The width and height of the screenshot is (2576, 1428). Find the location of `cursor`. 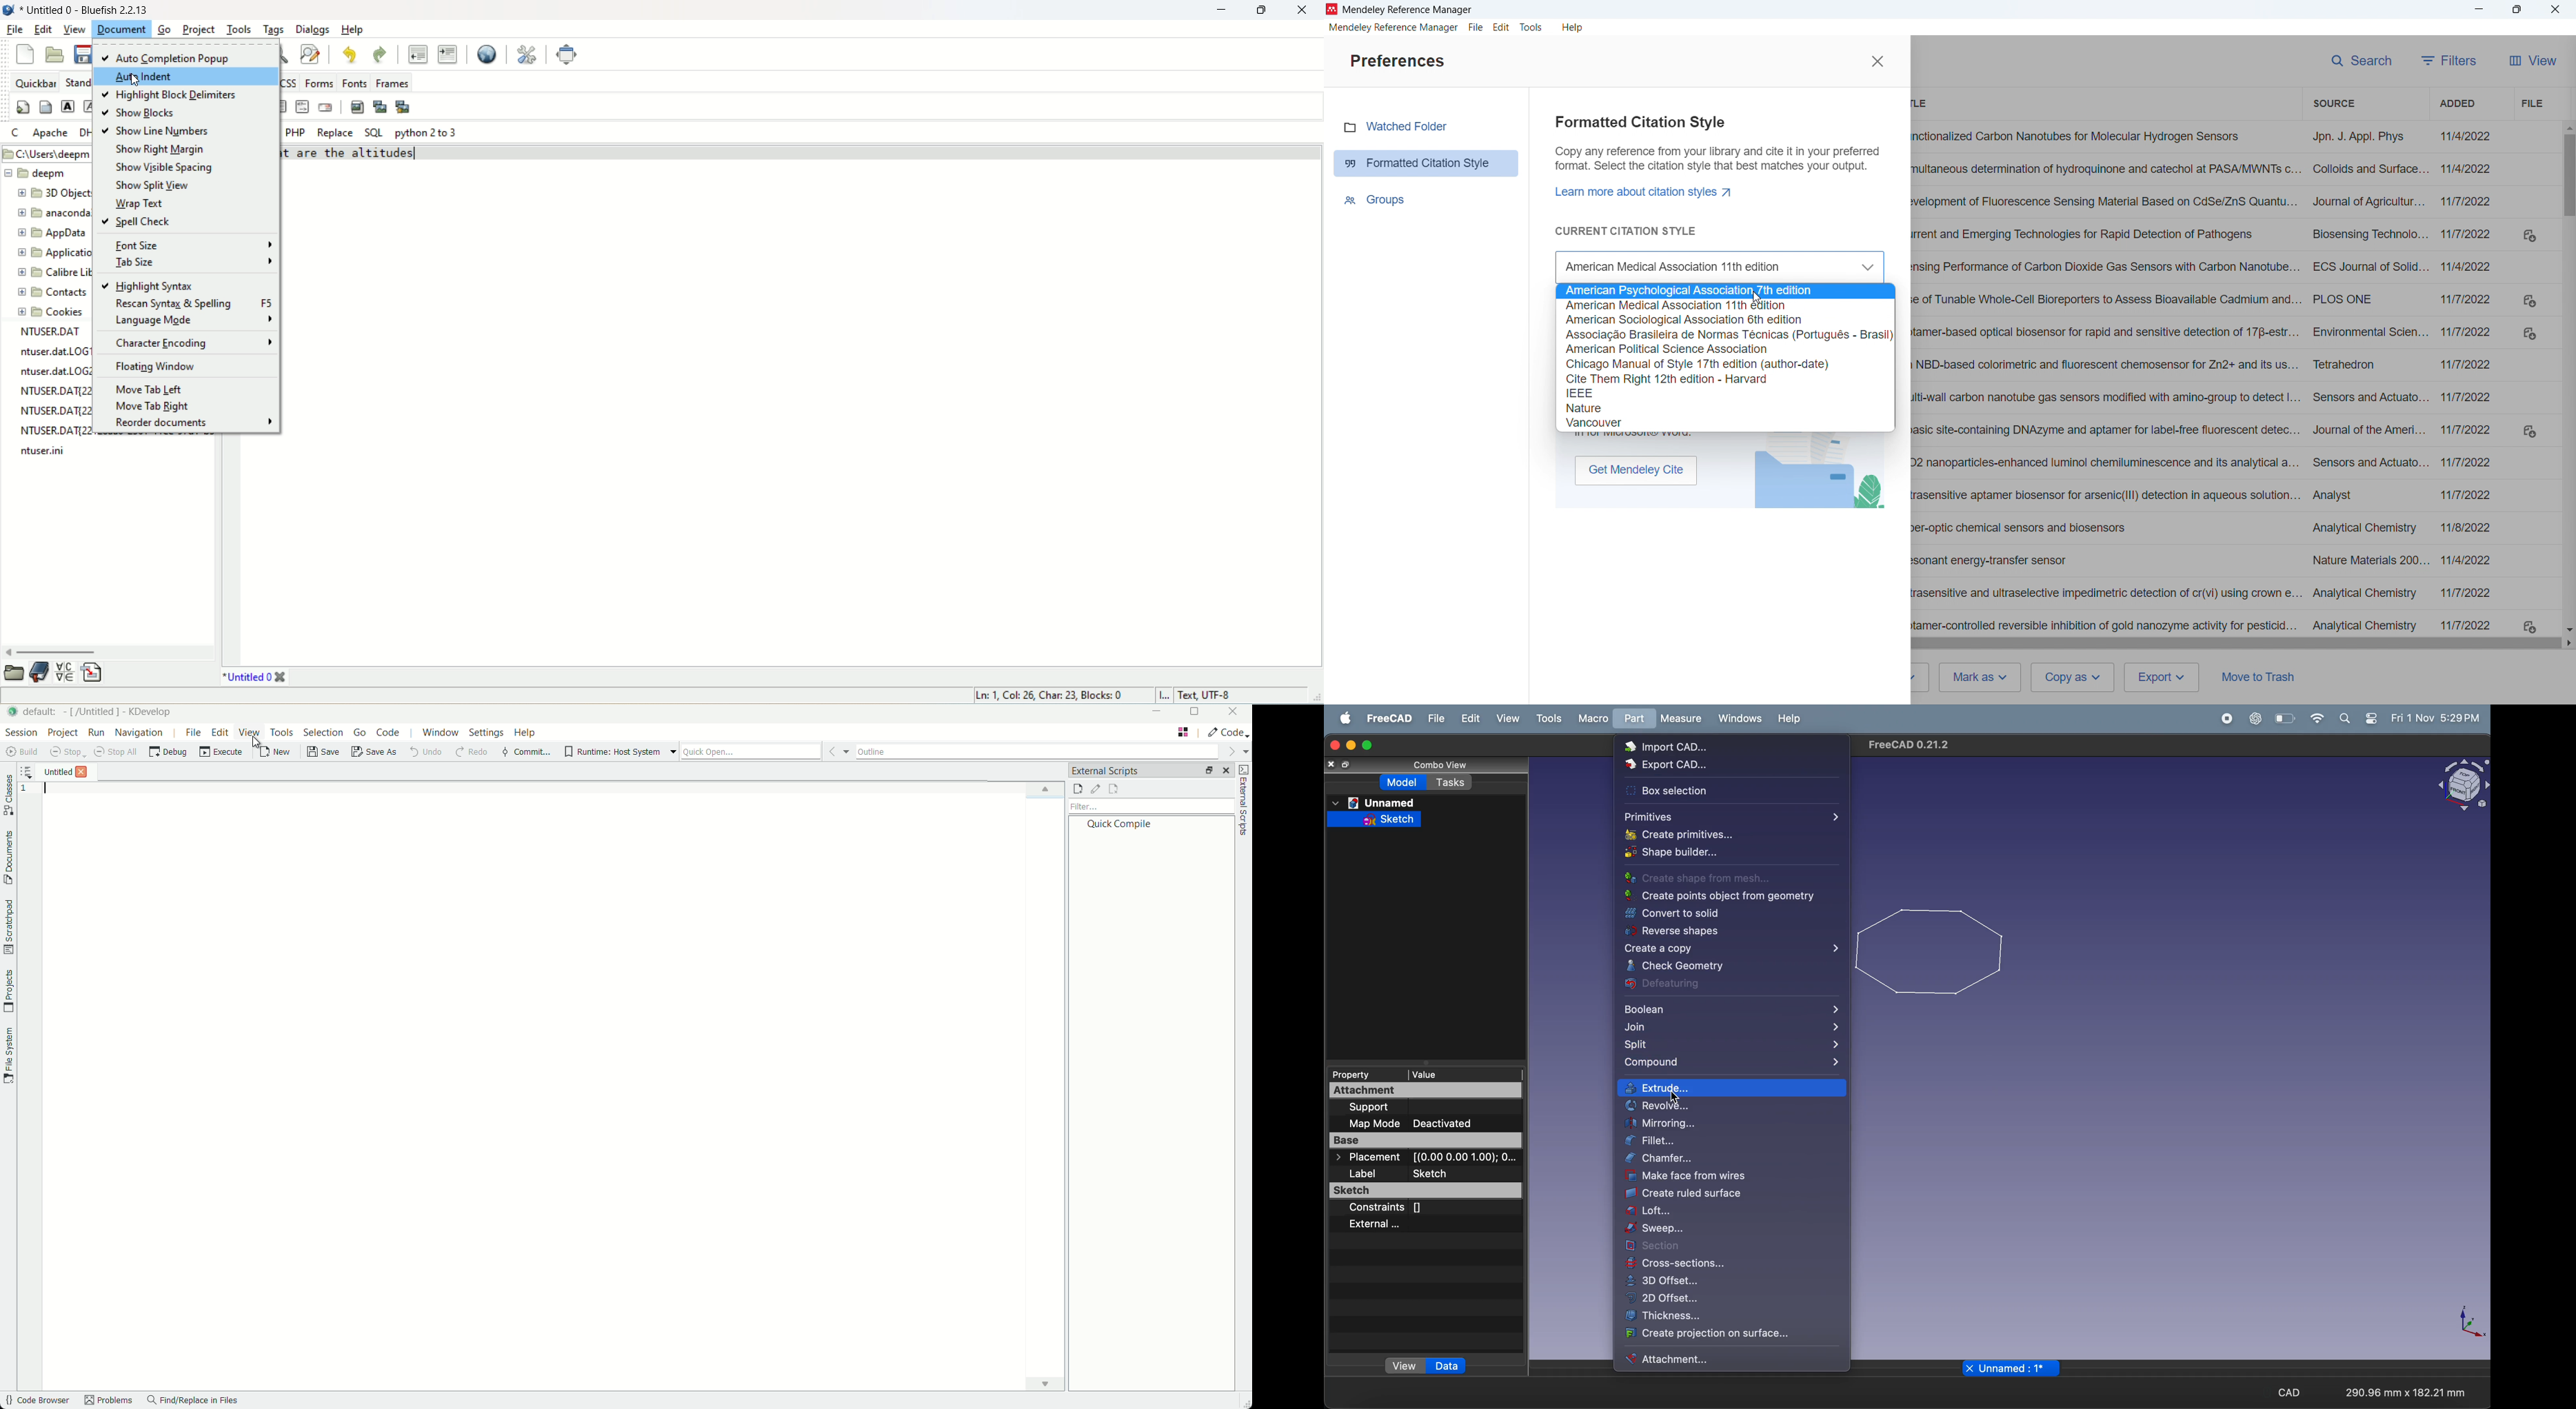

cursor is located at coordinates (1677, 1093).